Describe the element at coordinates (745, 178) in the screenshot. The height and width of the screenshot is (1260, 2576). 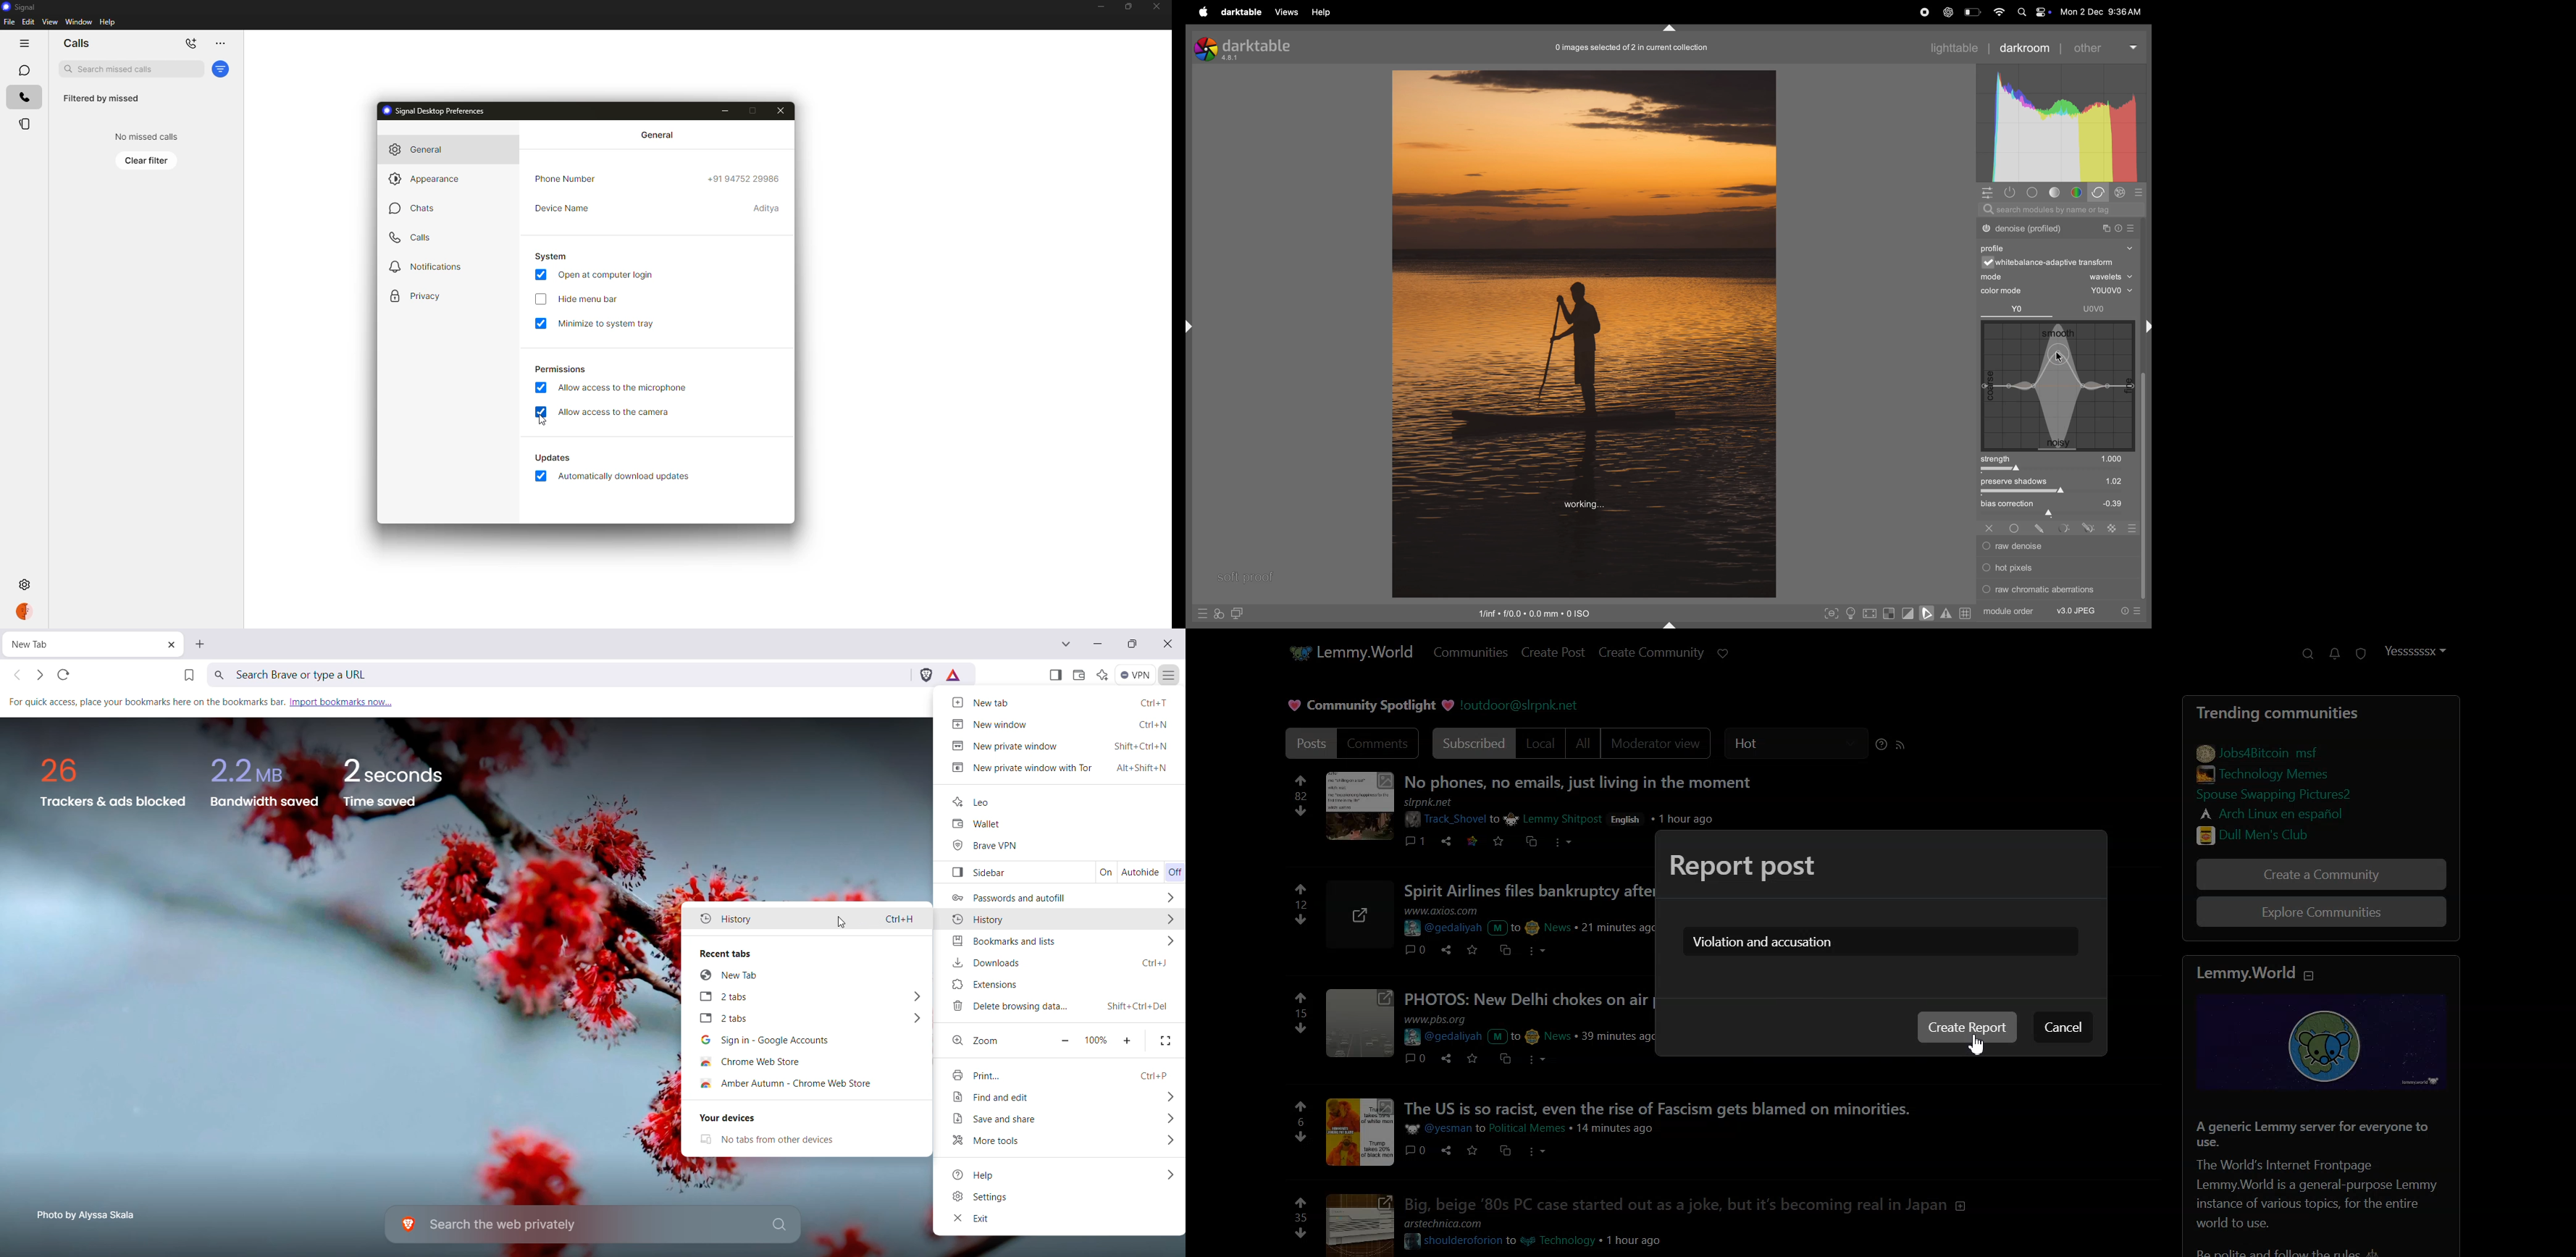
I see `phone number` at that location.